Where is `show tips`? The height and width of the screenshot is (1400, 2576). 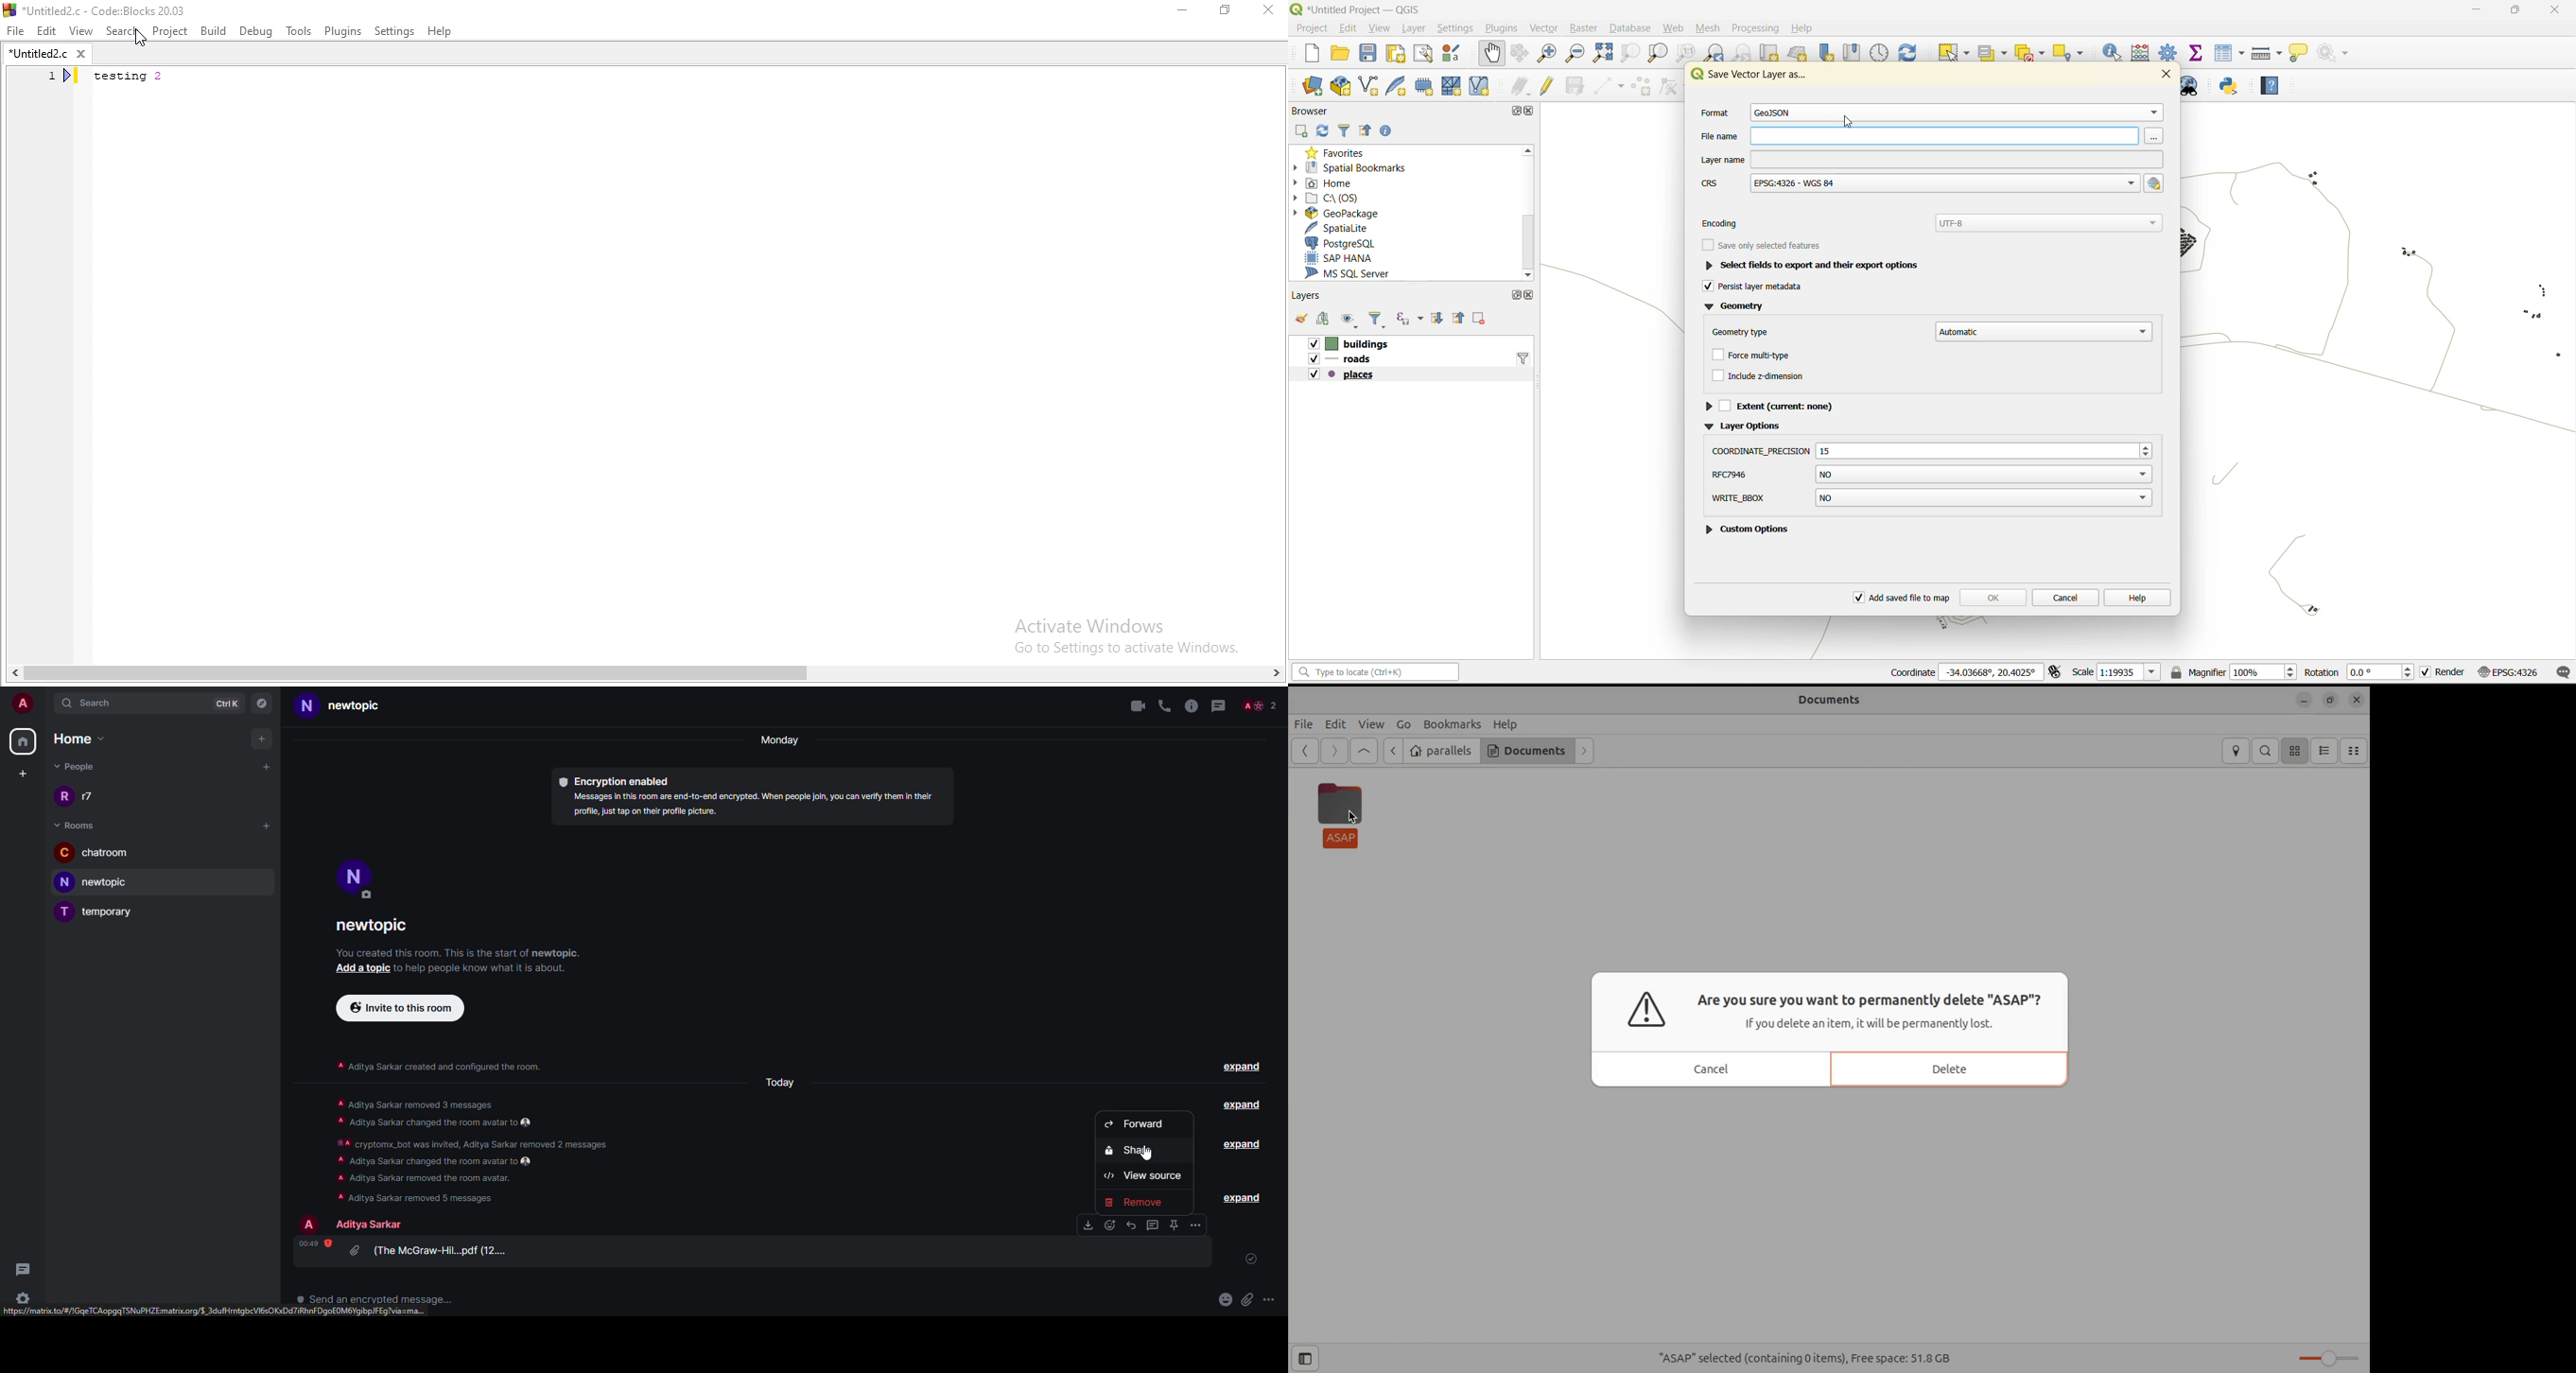 show tips is located at coordinates (2302, 54).